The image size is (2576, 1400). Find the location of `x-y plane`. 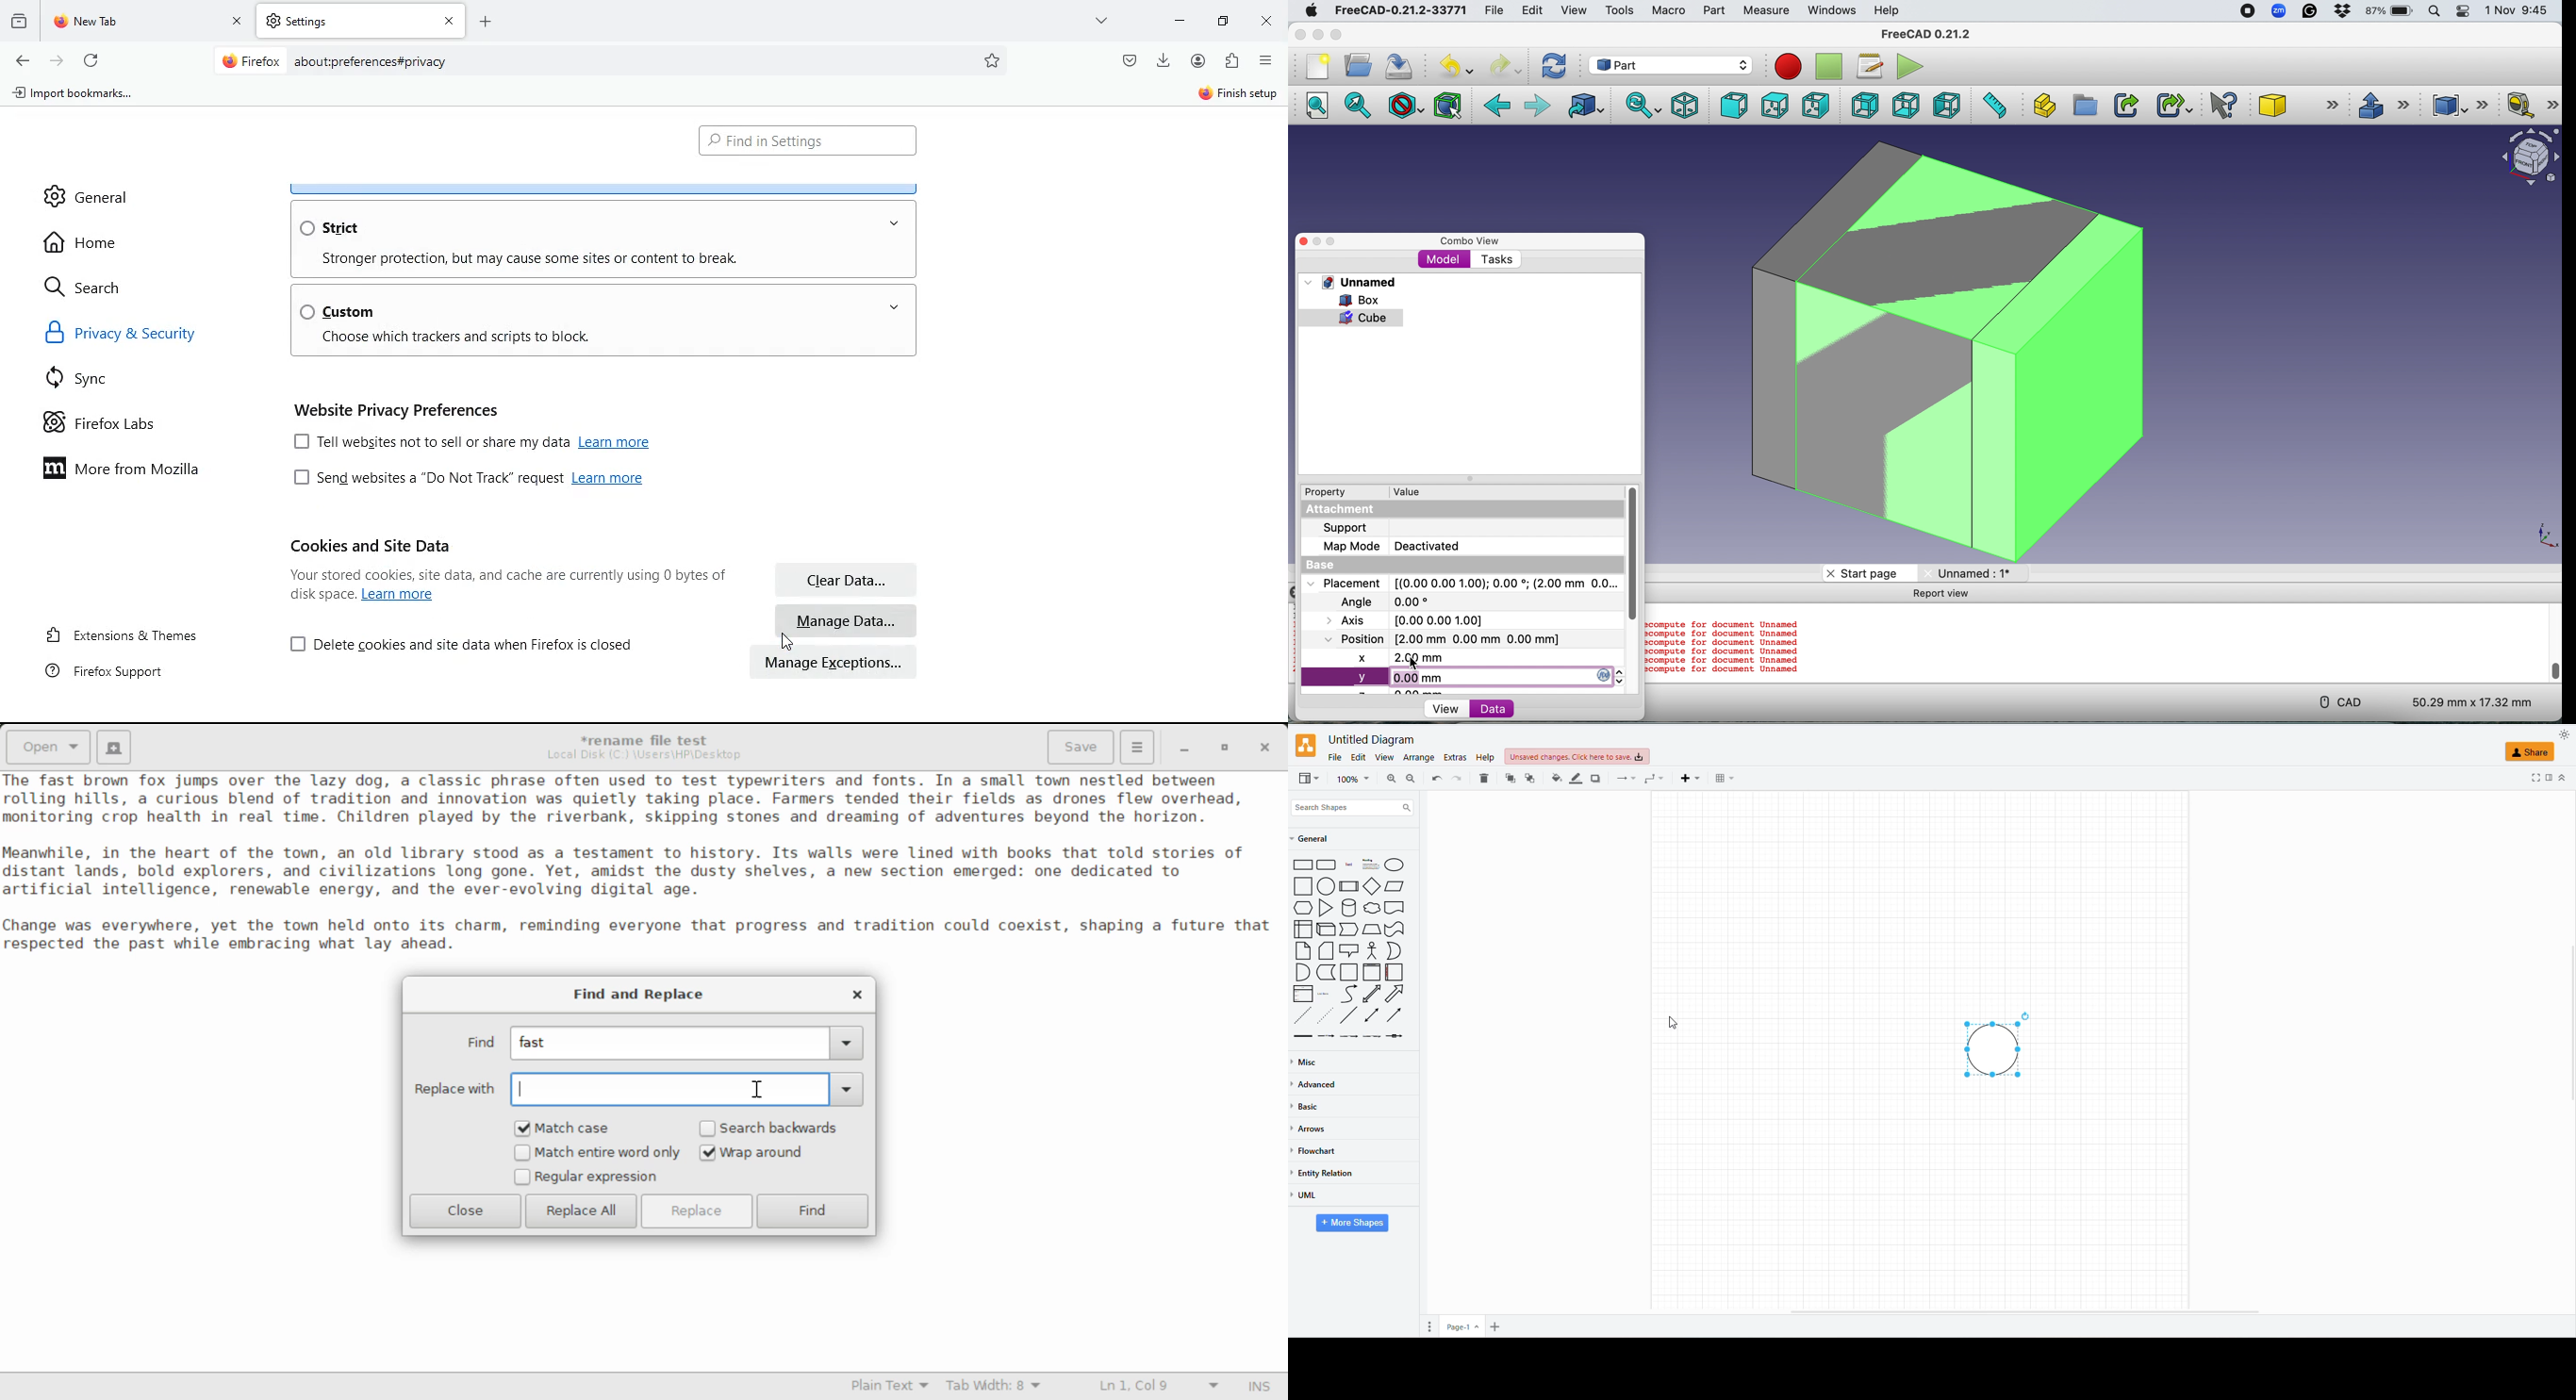

x-y plane is located at coordinates (2542, 537).